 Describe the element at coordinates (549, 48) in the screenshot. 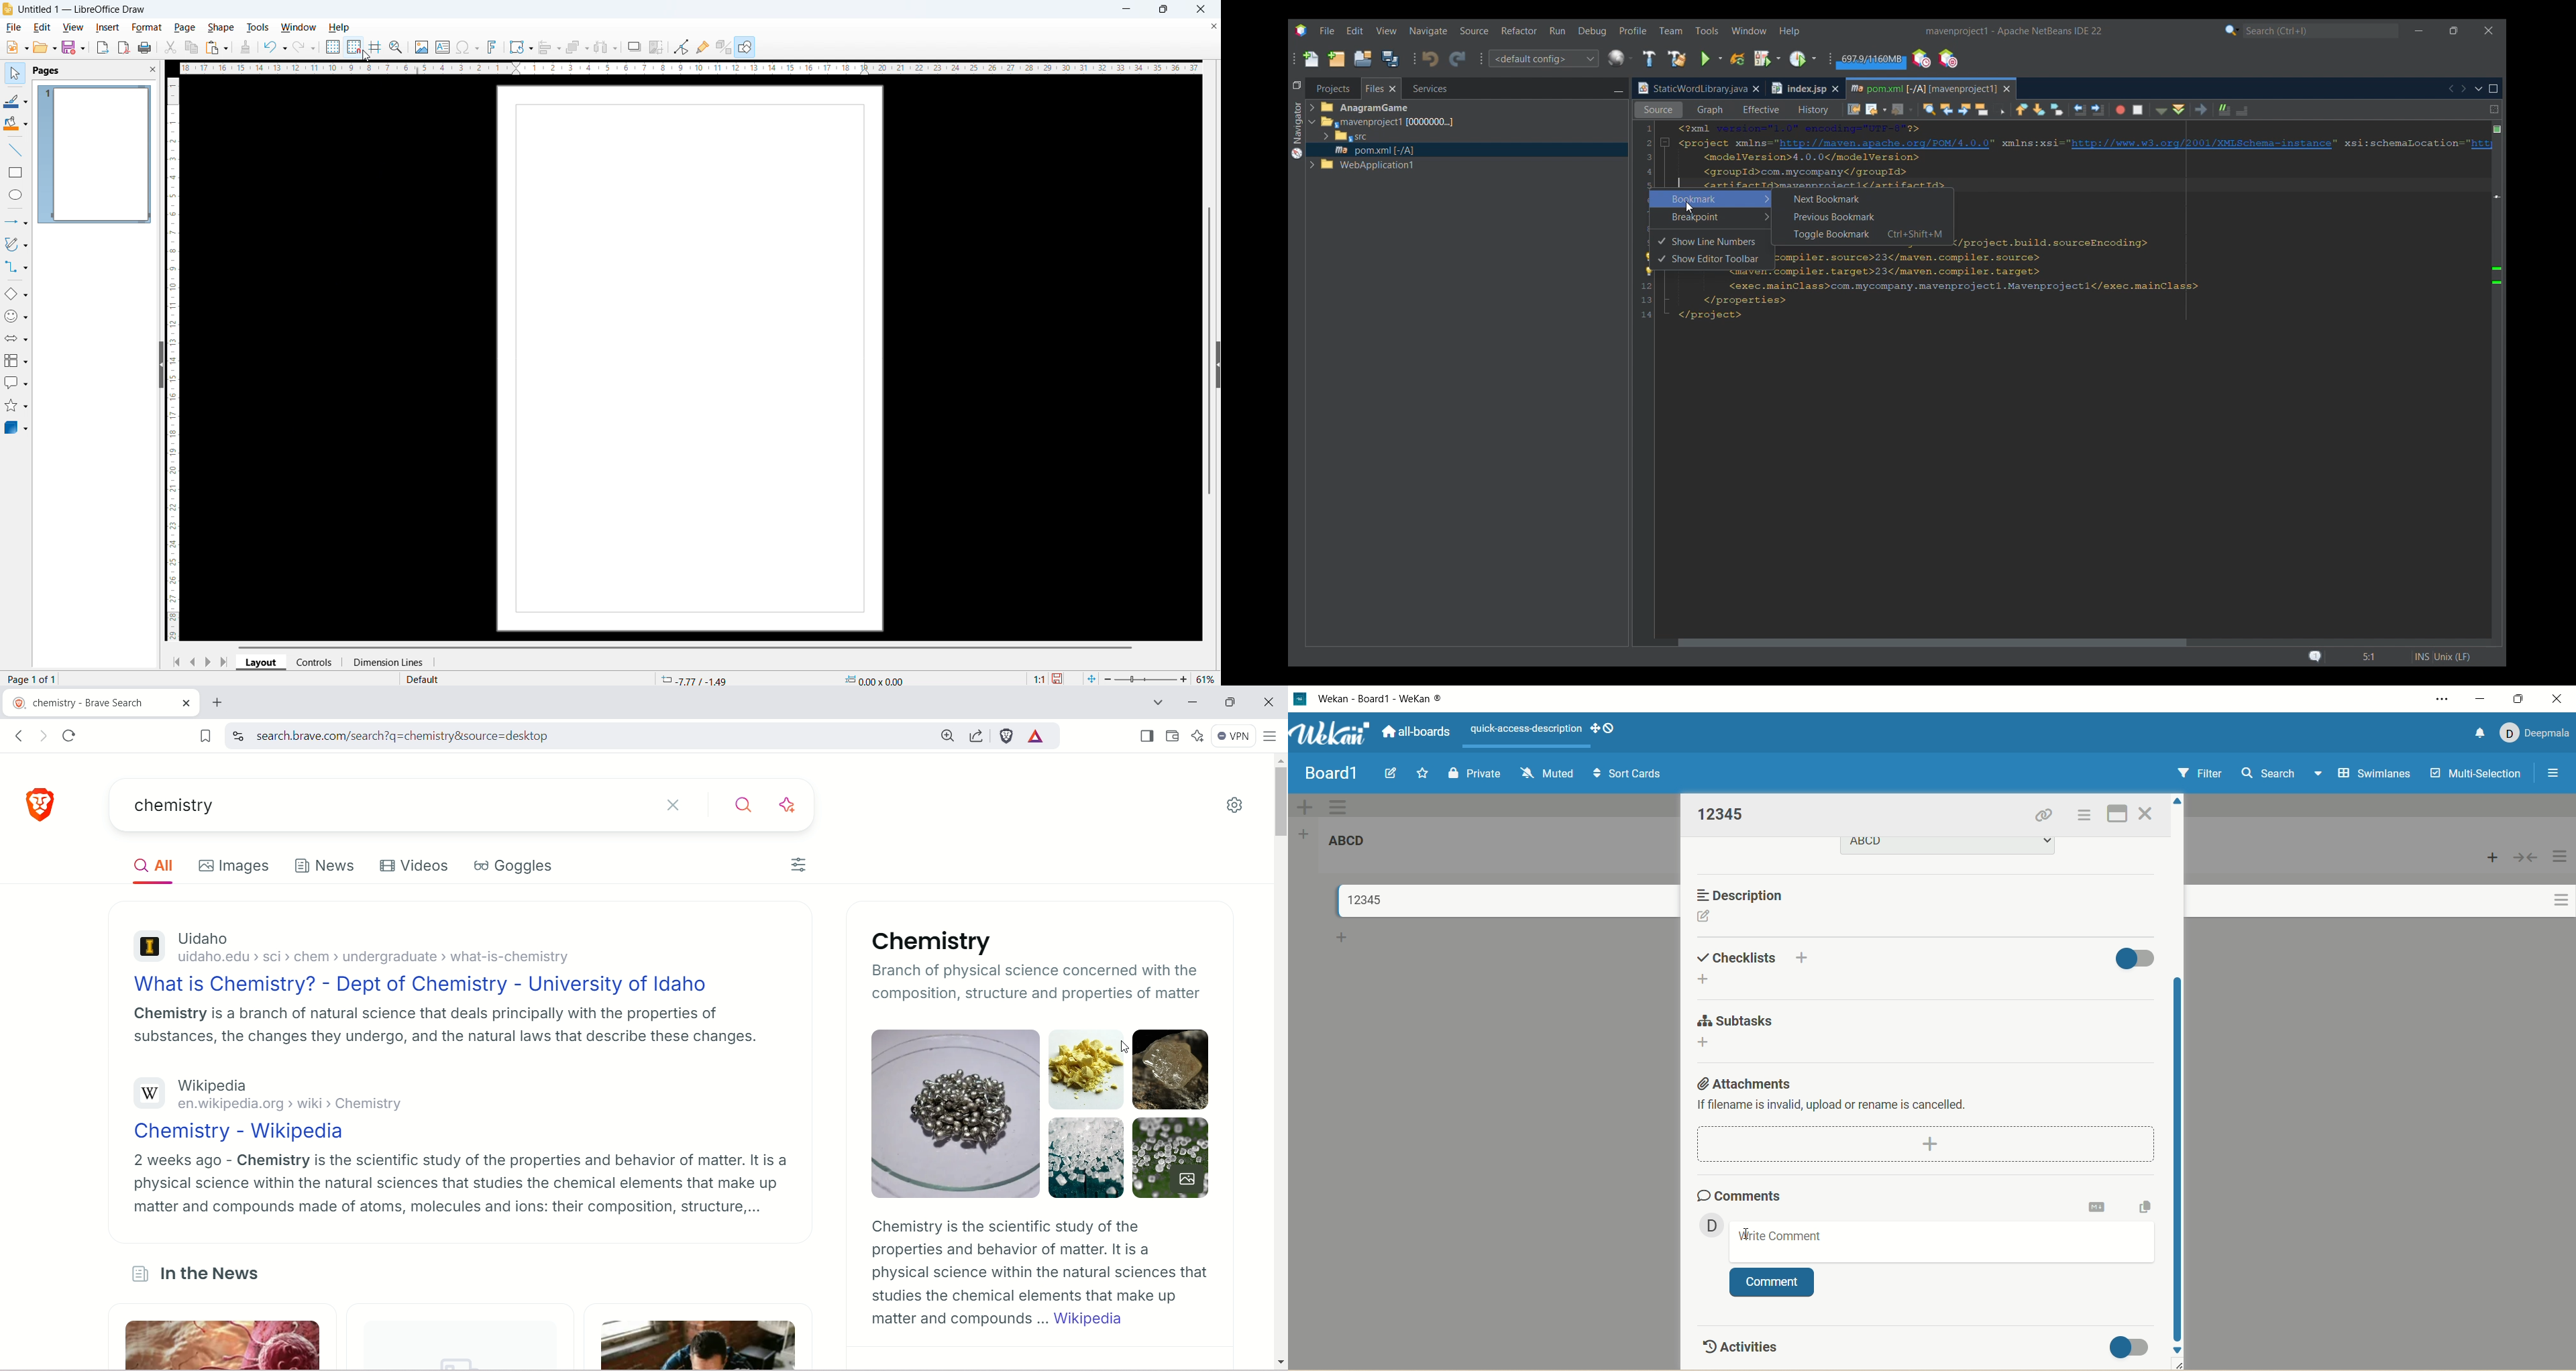

I see `align ` at that location.